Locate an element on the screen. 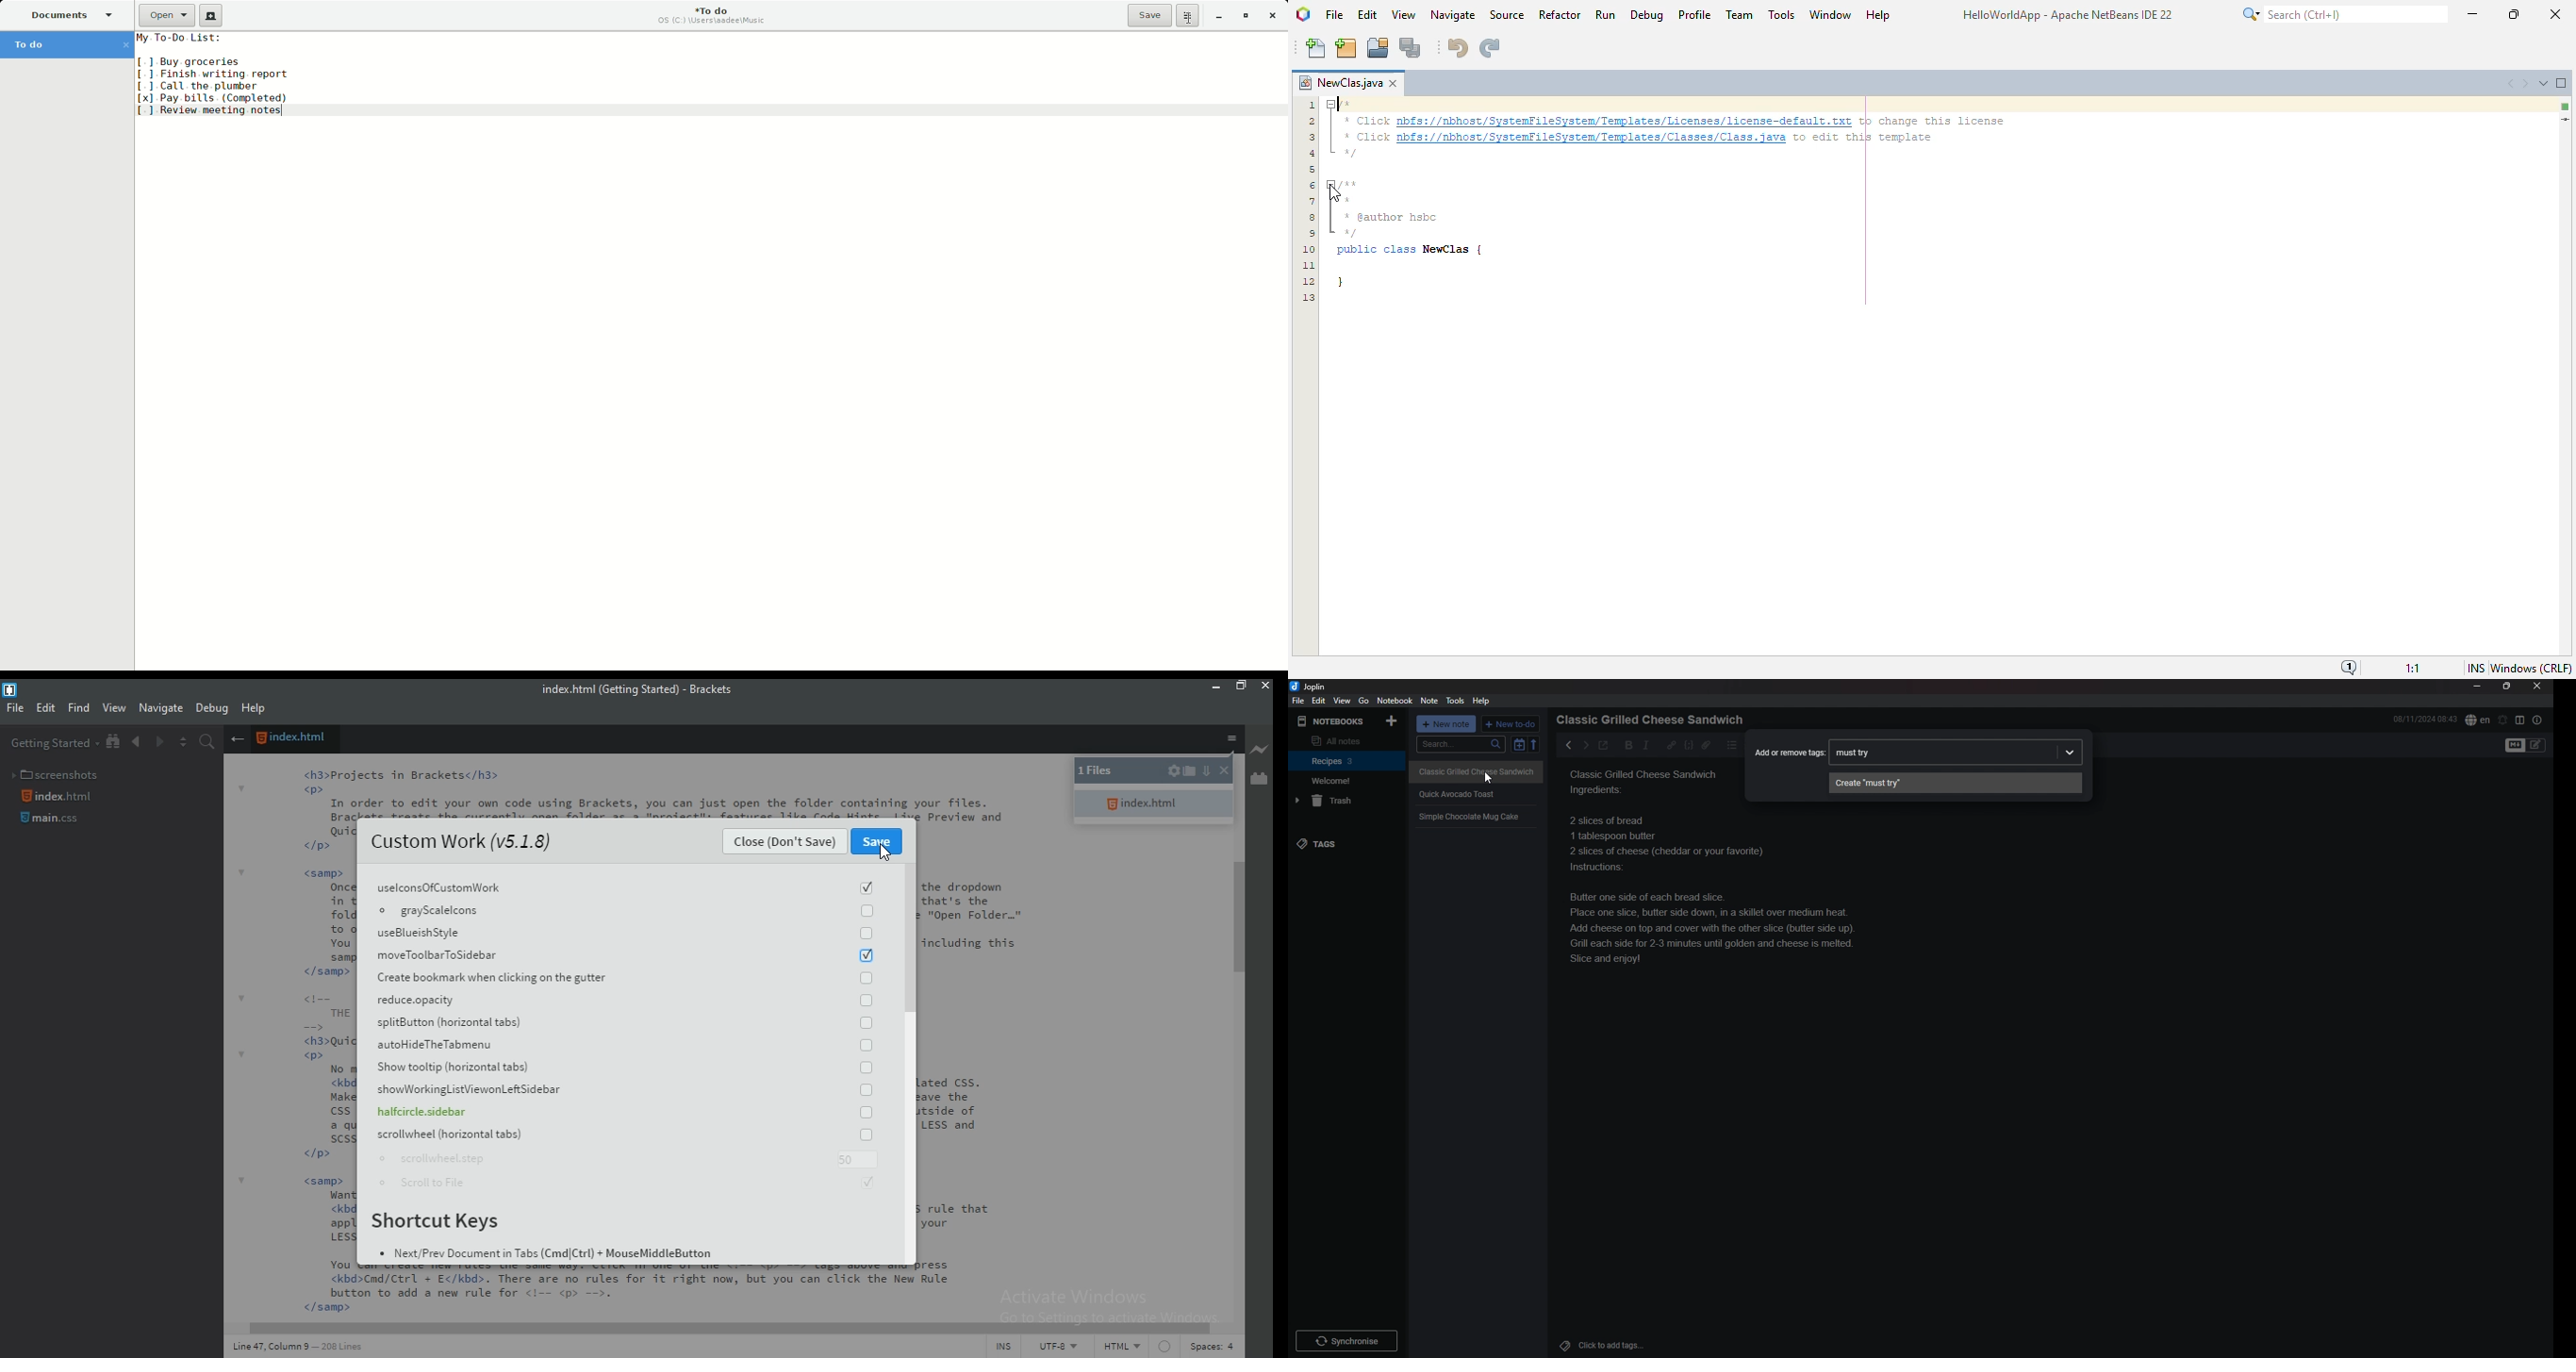  toggle sort order is located at coordinates (1519, 744).